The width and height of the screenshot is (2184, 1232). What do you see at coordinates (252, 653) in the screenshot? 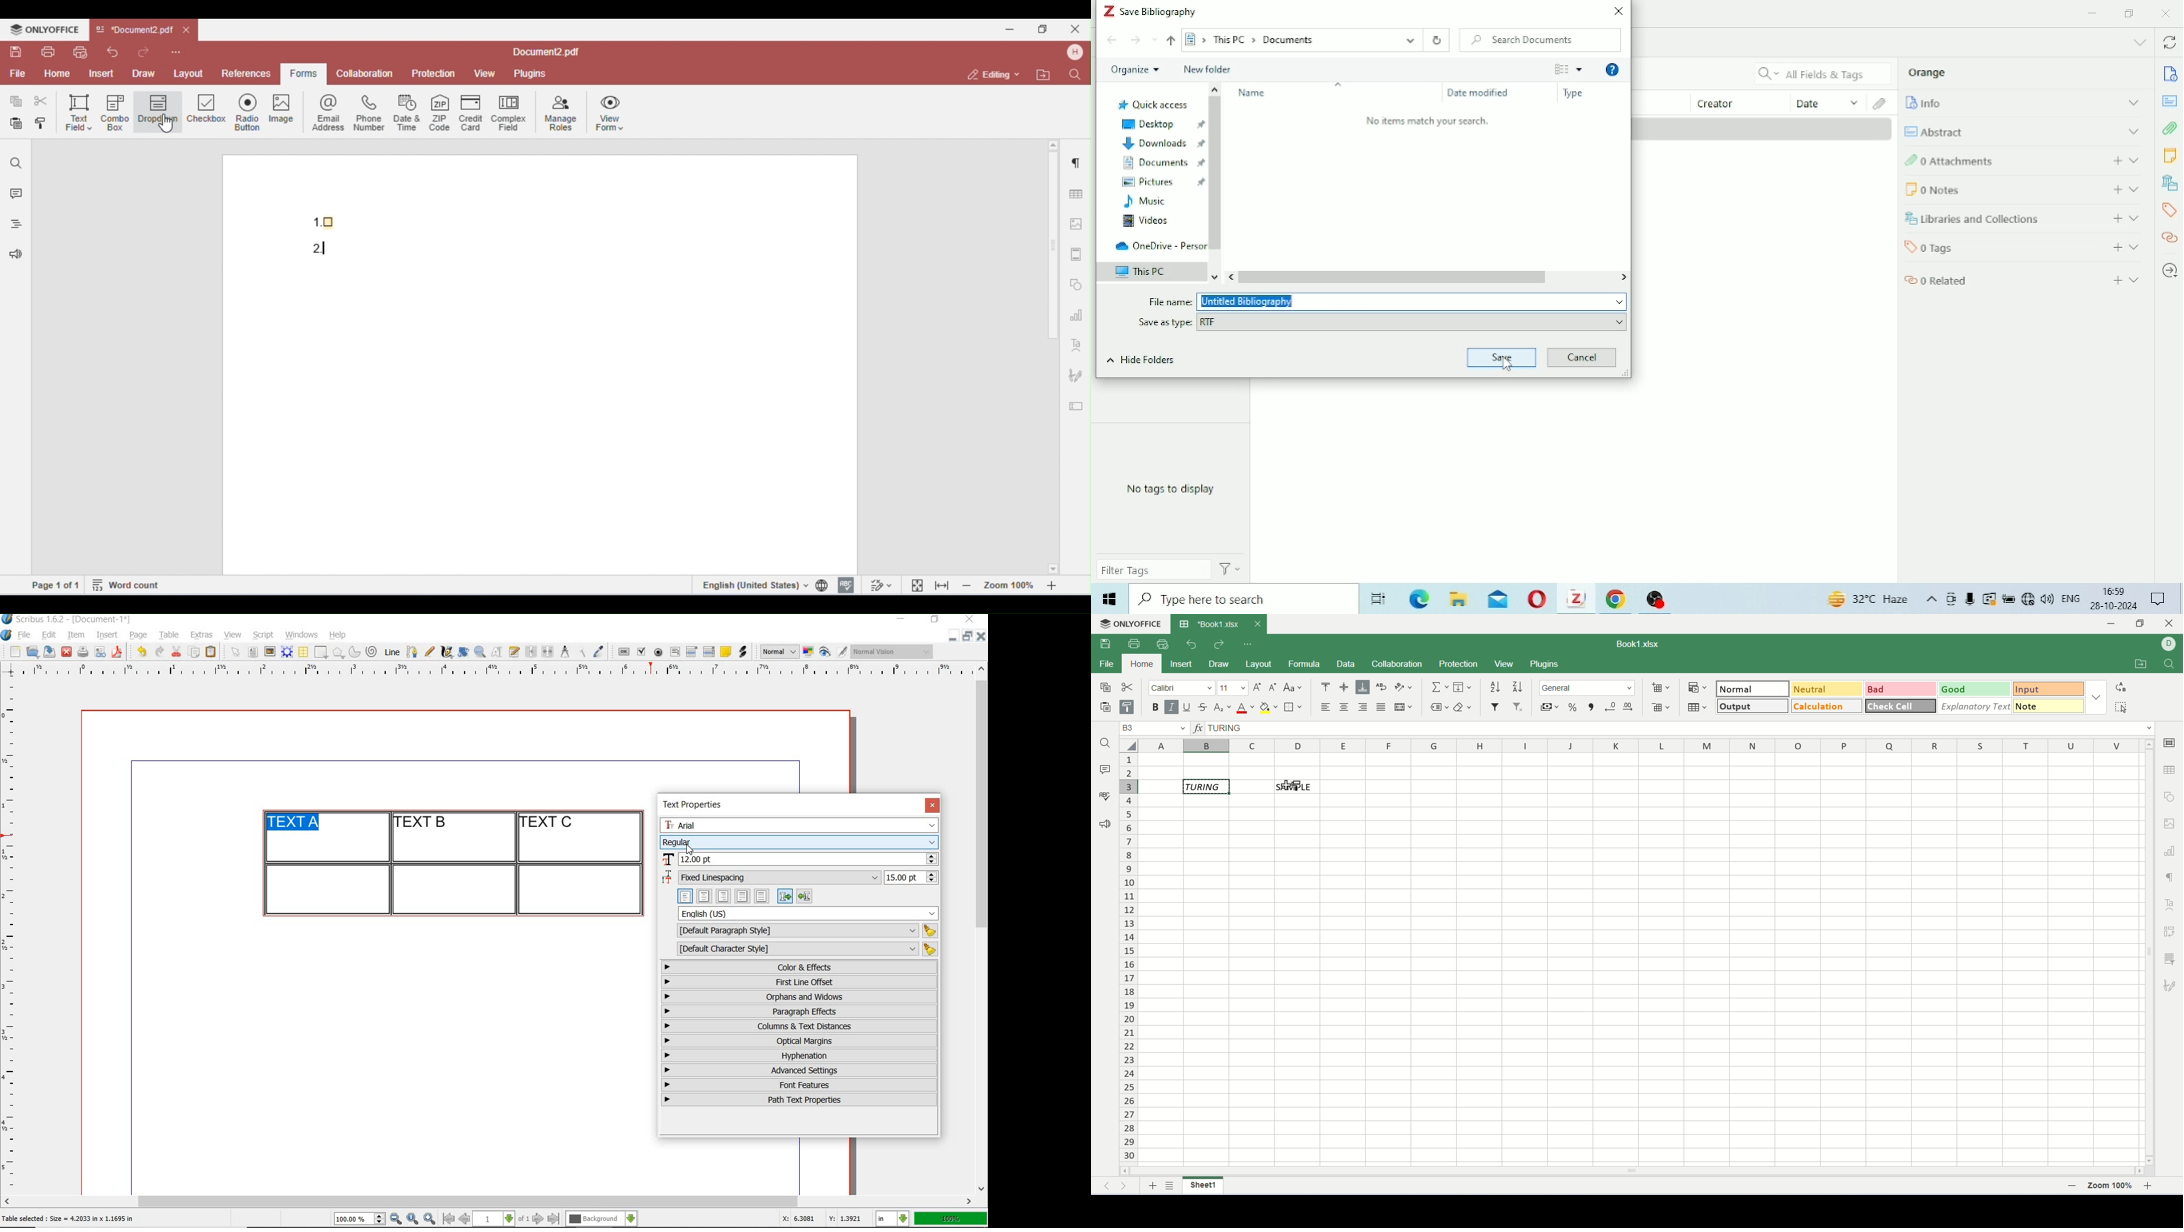
I see `text frame` at bounding box center [252, 653].